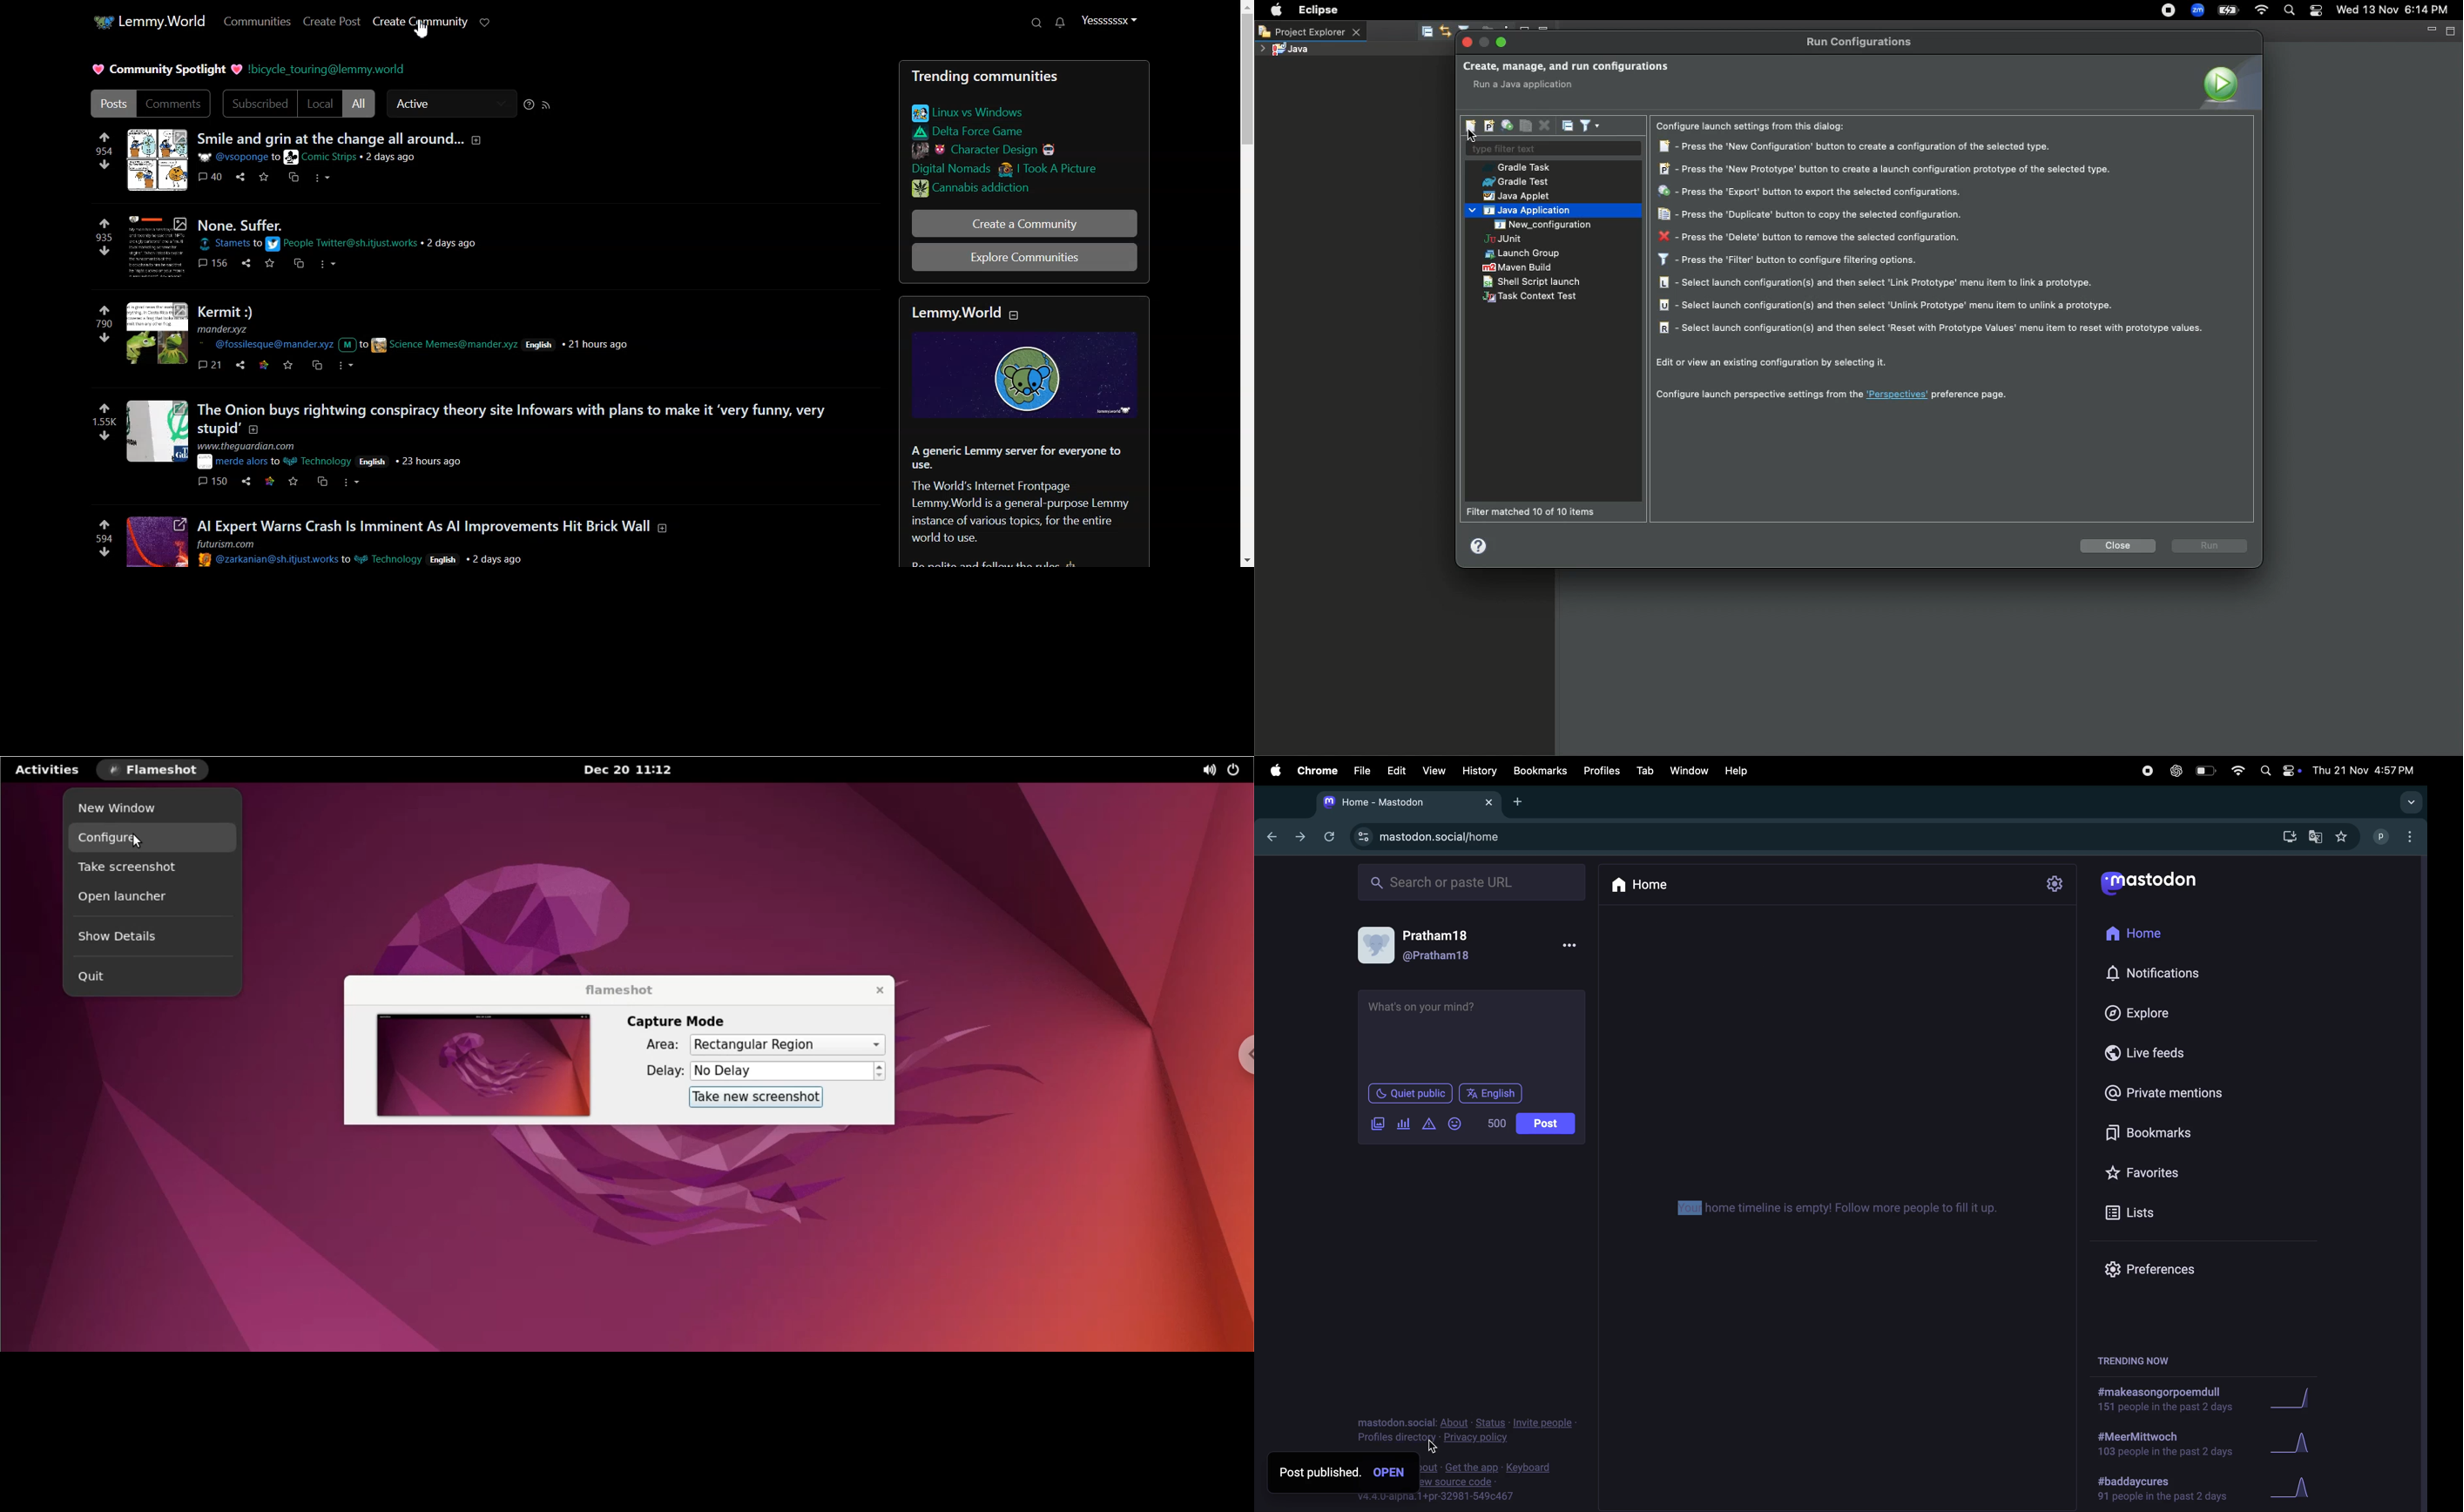 Image resolution: width=2464 pixels, height=1512 pixels. What do you see at coordinates (1830, 1209) in the screenshot?
I see `timelines` at bounding box center [1830, 1209].